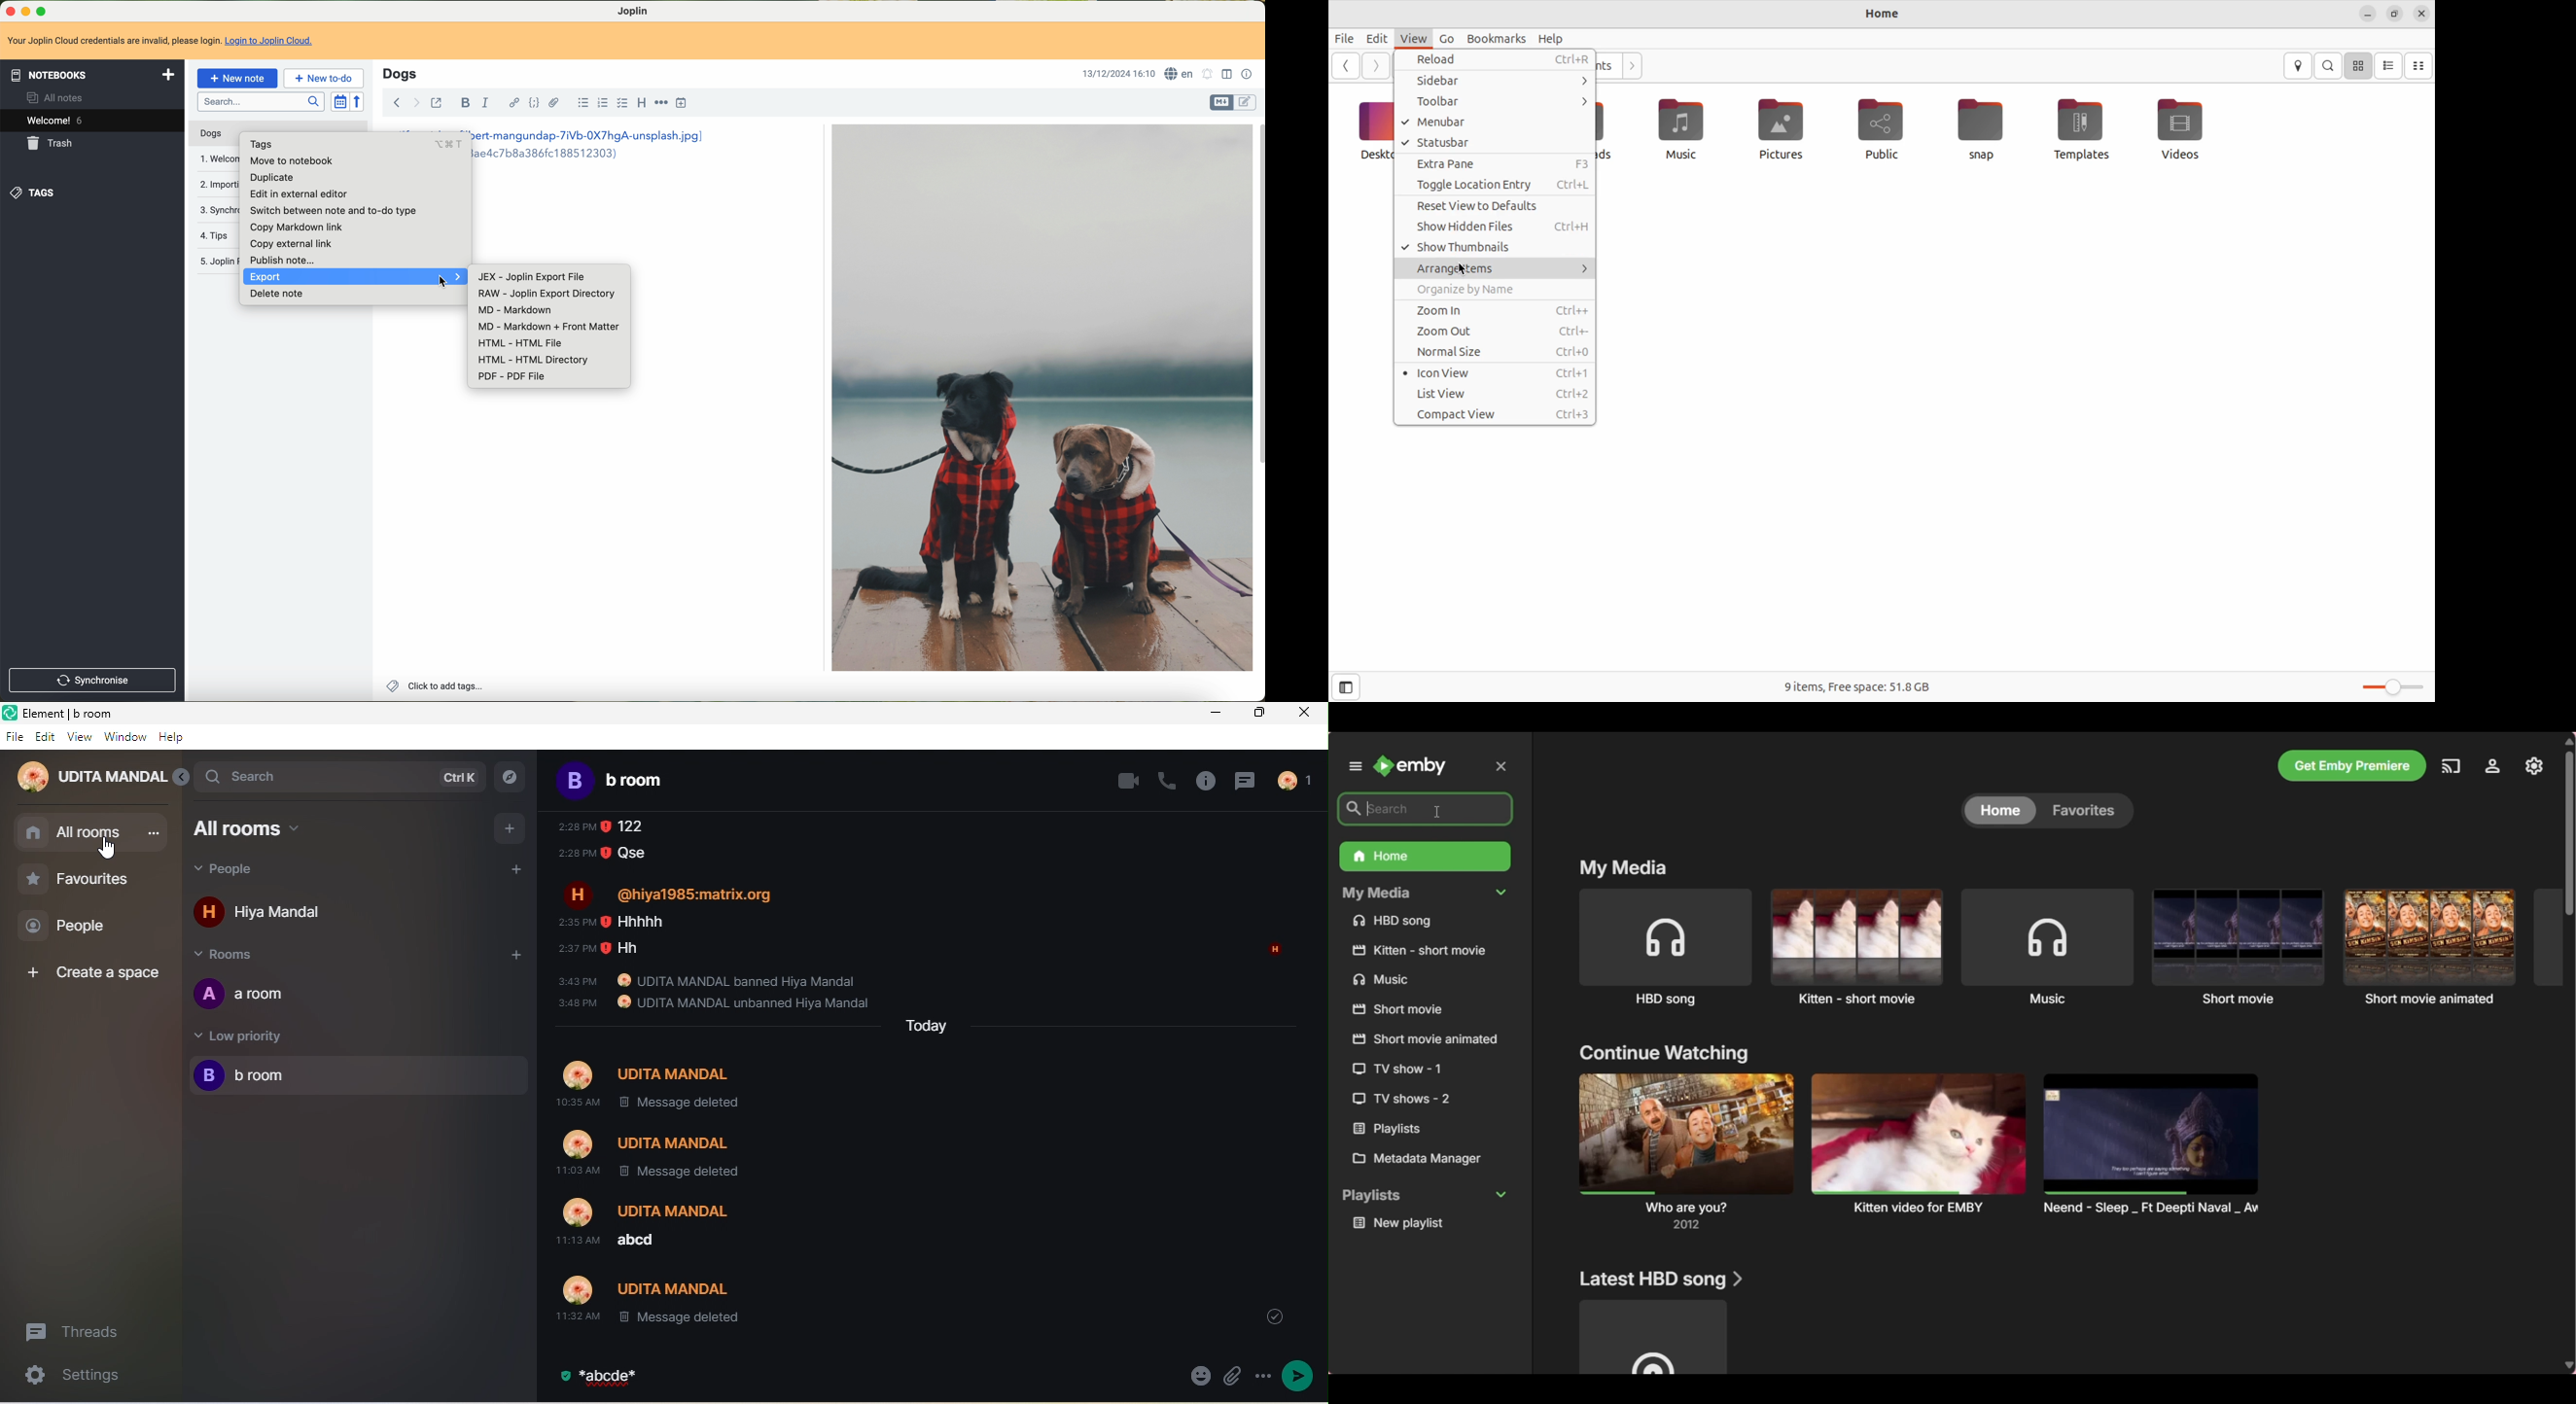 This screenshot has height=1428, width=2576. What do you see at coordinates (642, 104) in the screenshot?
I see `heading` at bounding box center [642, 104].